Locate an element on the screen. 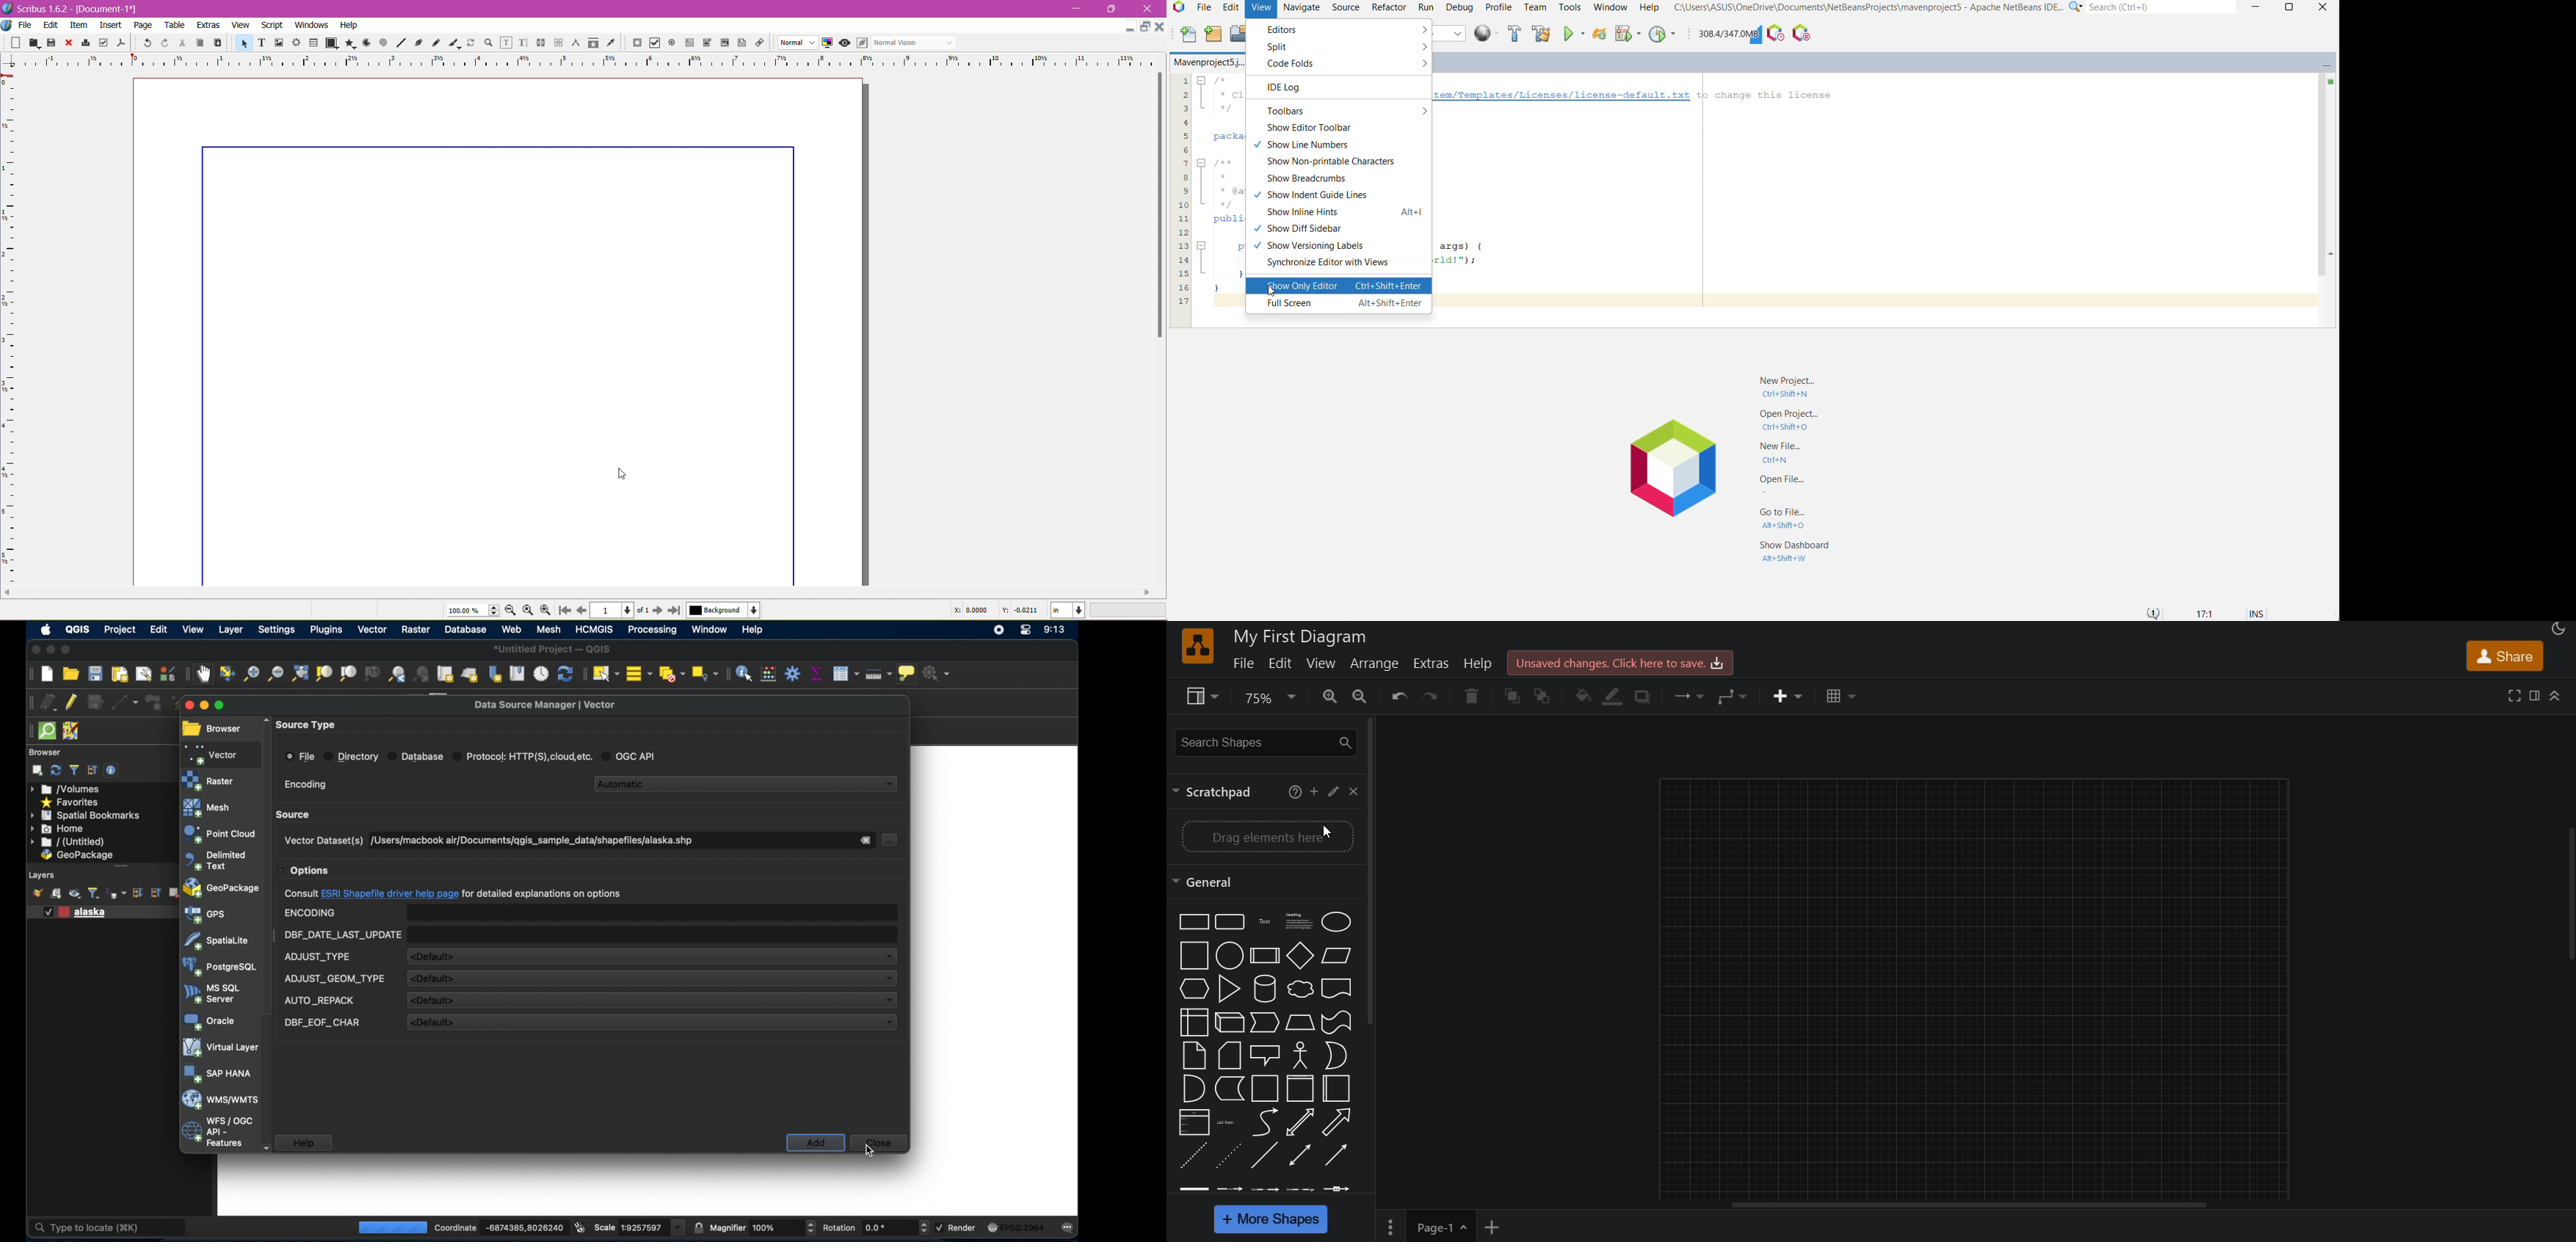 Image resolution: width=2576 pixels, height=1260 pixels. Edit Contents of Frame is located at coordinates (505, 43).